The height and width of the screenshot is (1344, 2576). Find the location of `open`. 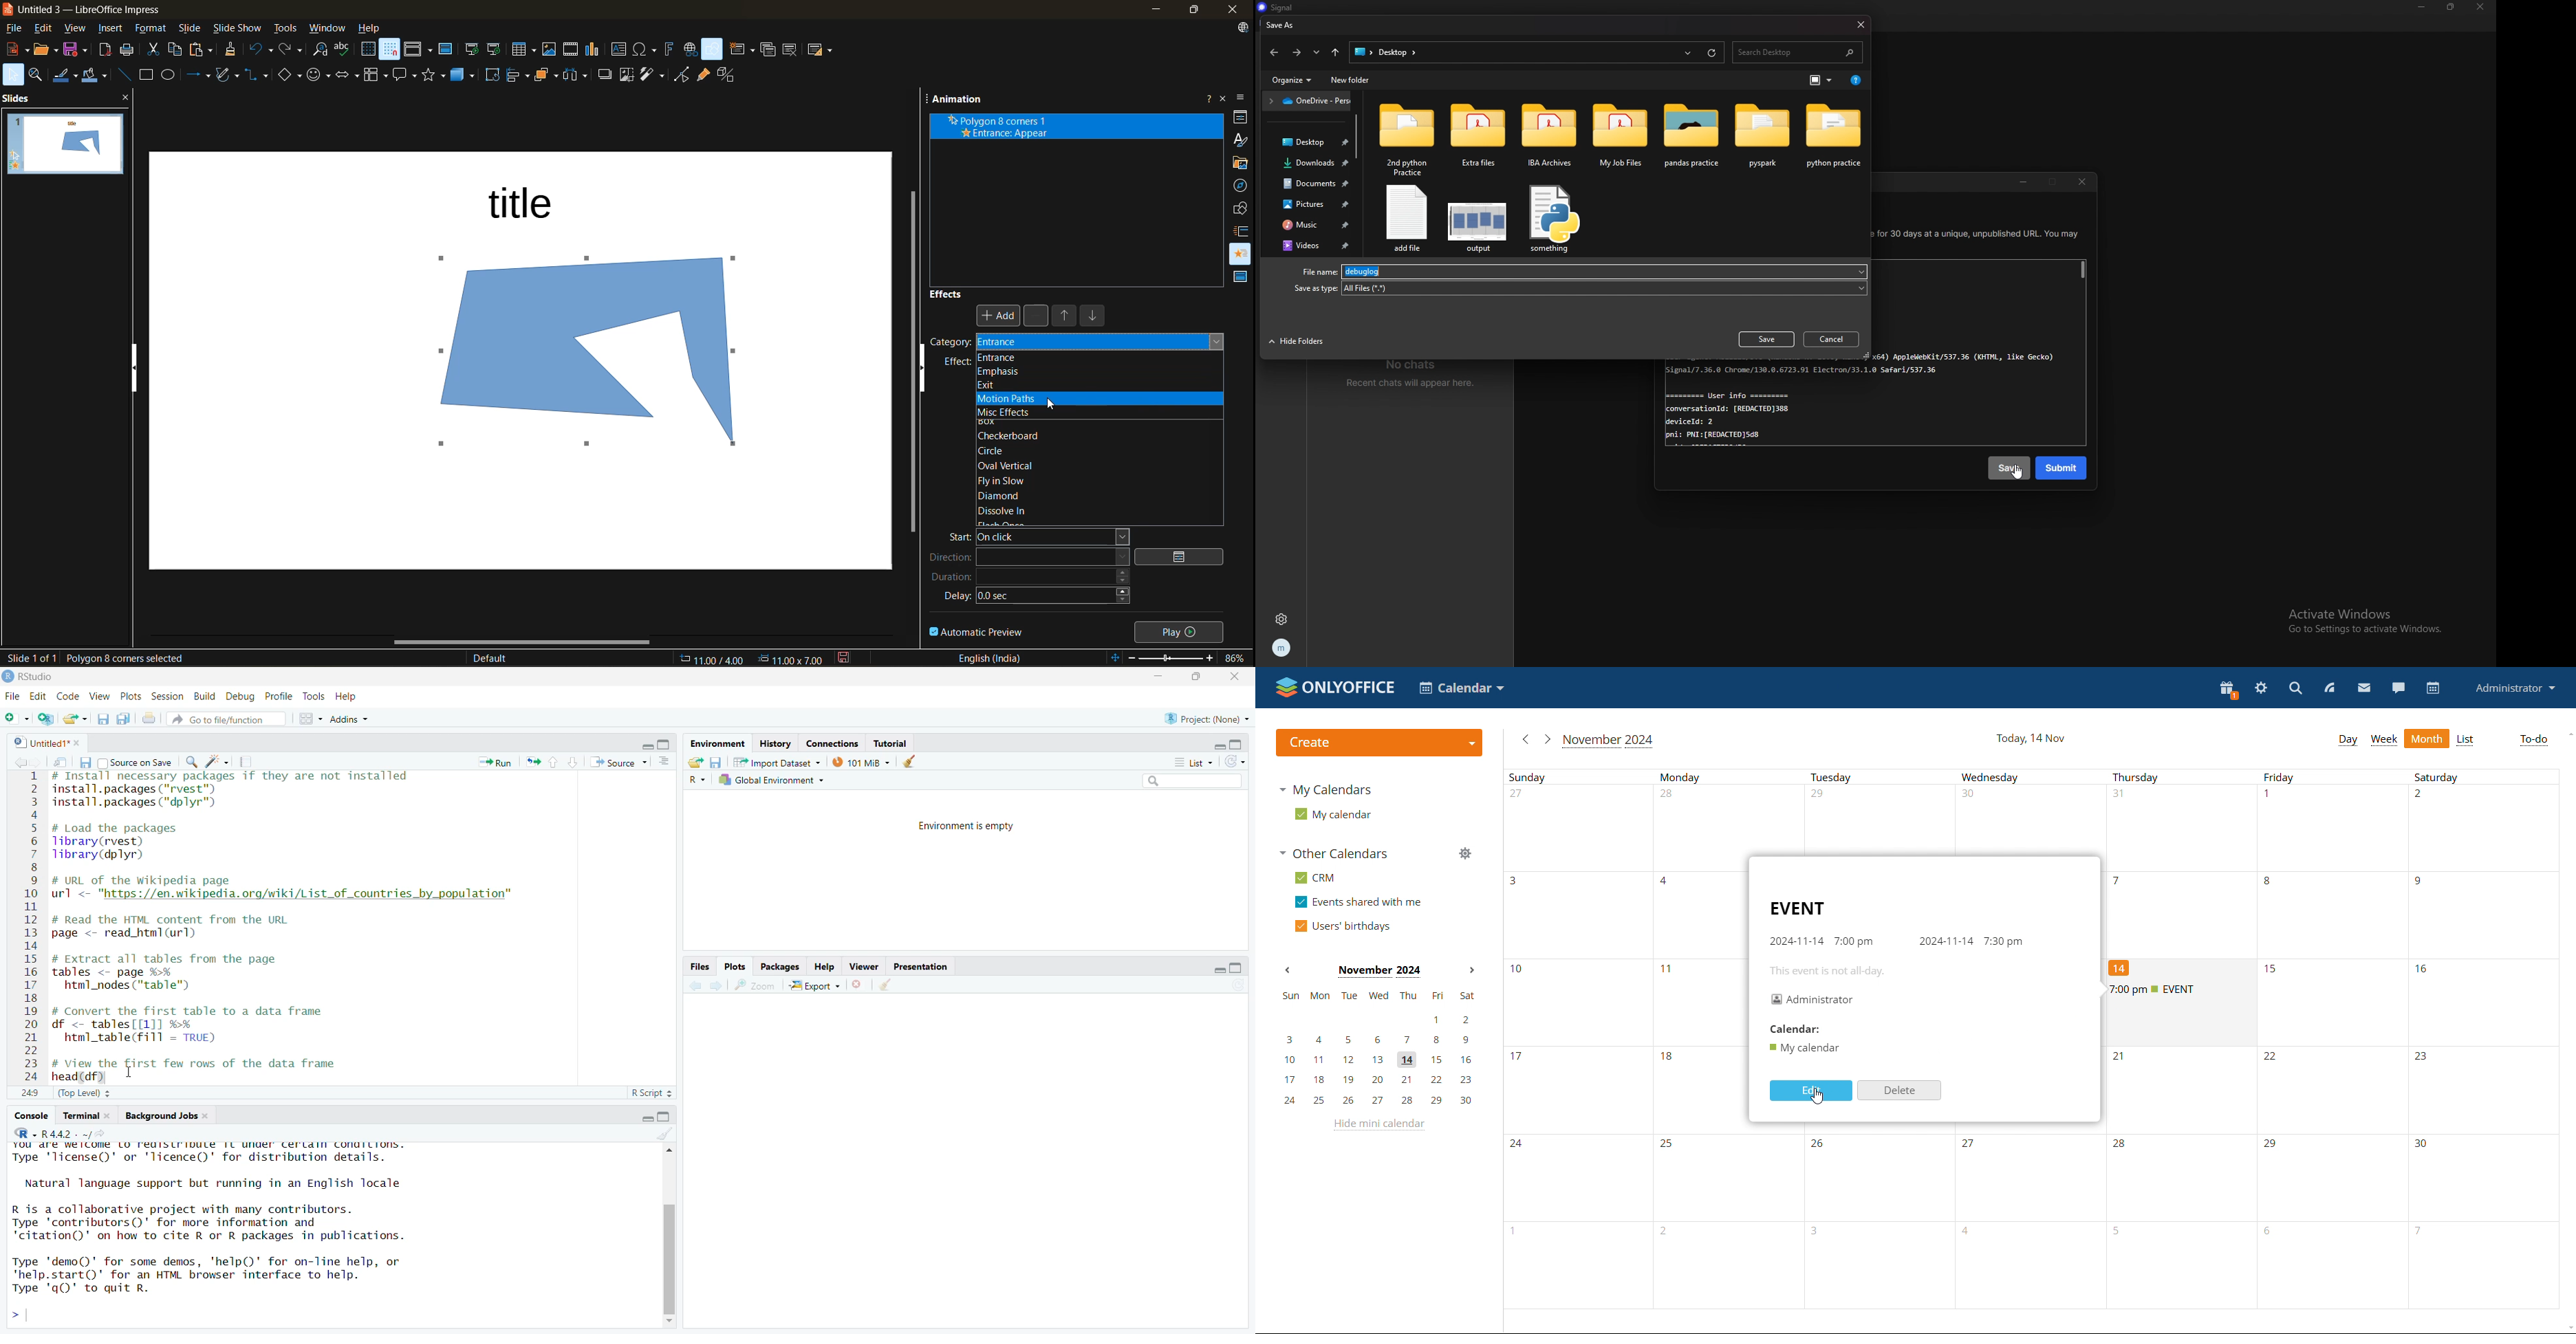

open is located at coordinates (43, 49).